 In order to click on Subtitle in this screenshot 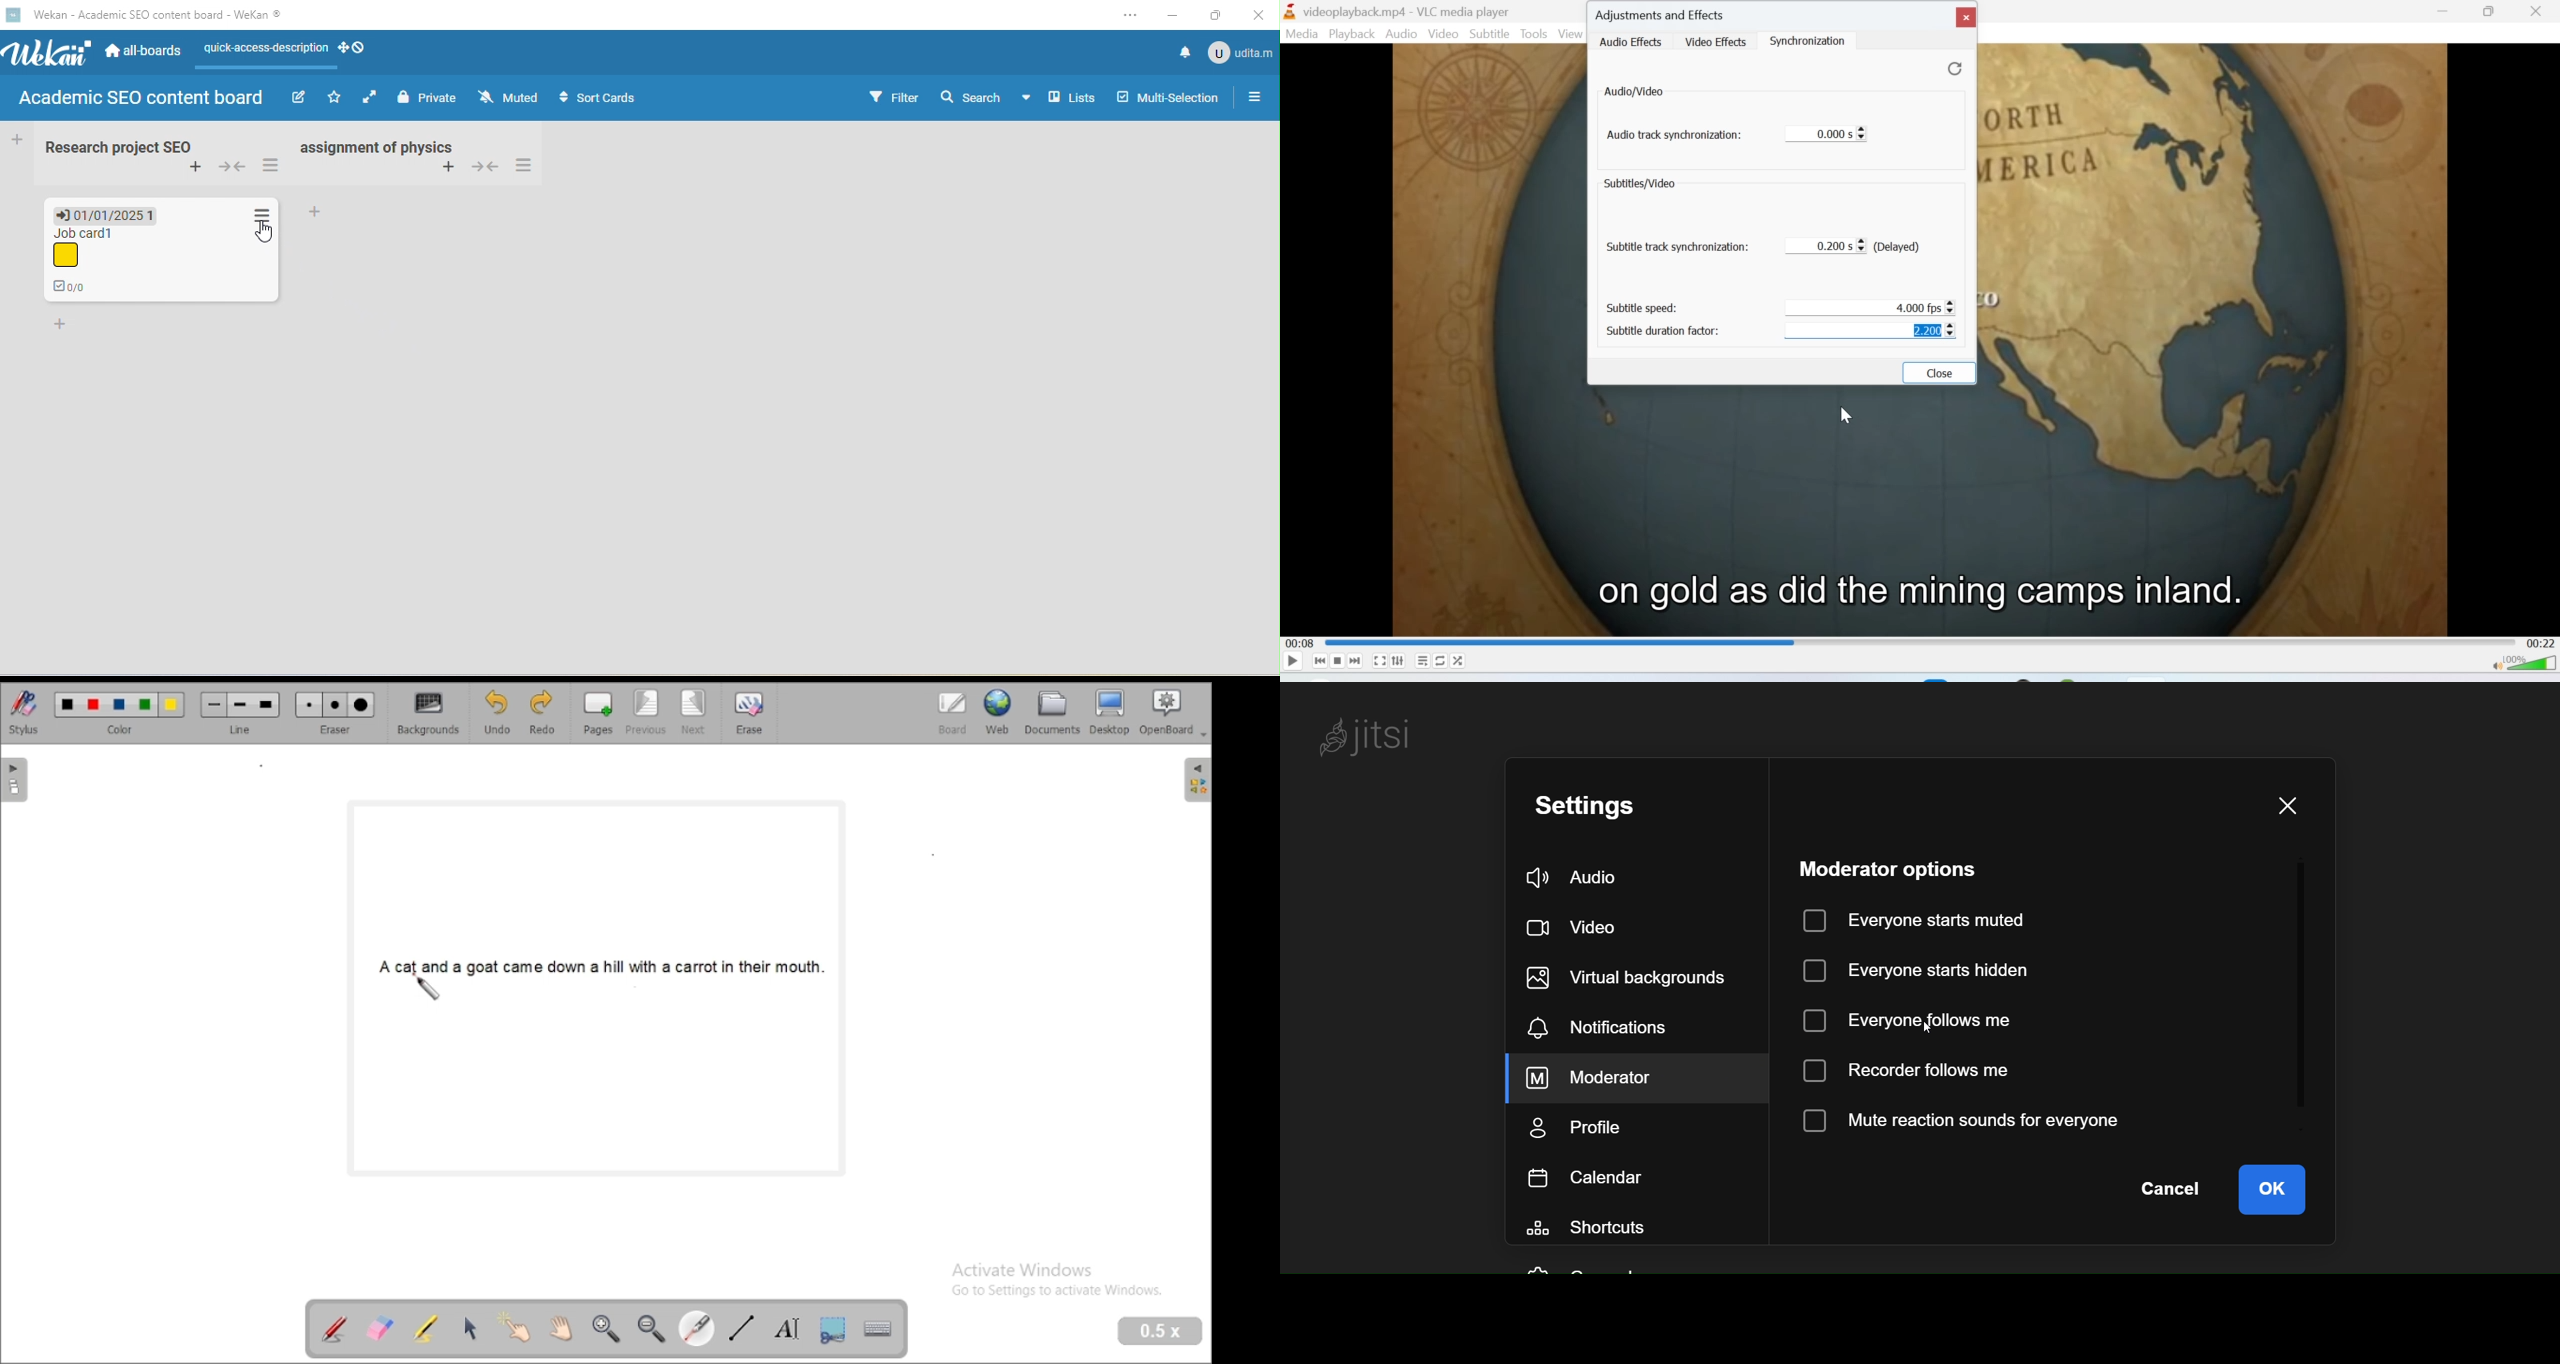, I will do `click(1490, 33)`.